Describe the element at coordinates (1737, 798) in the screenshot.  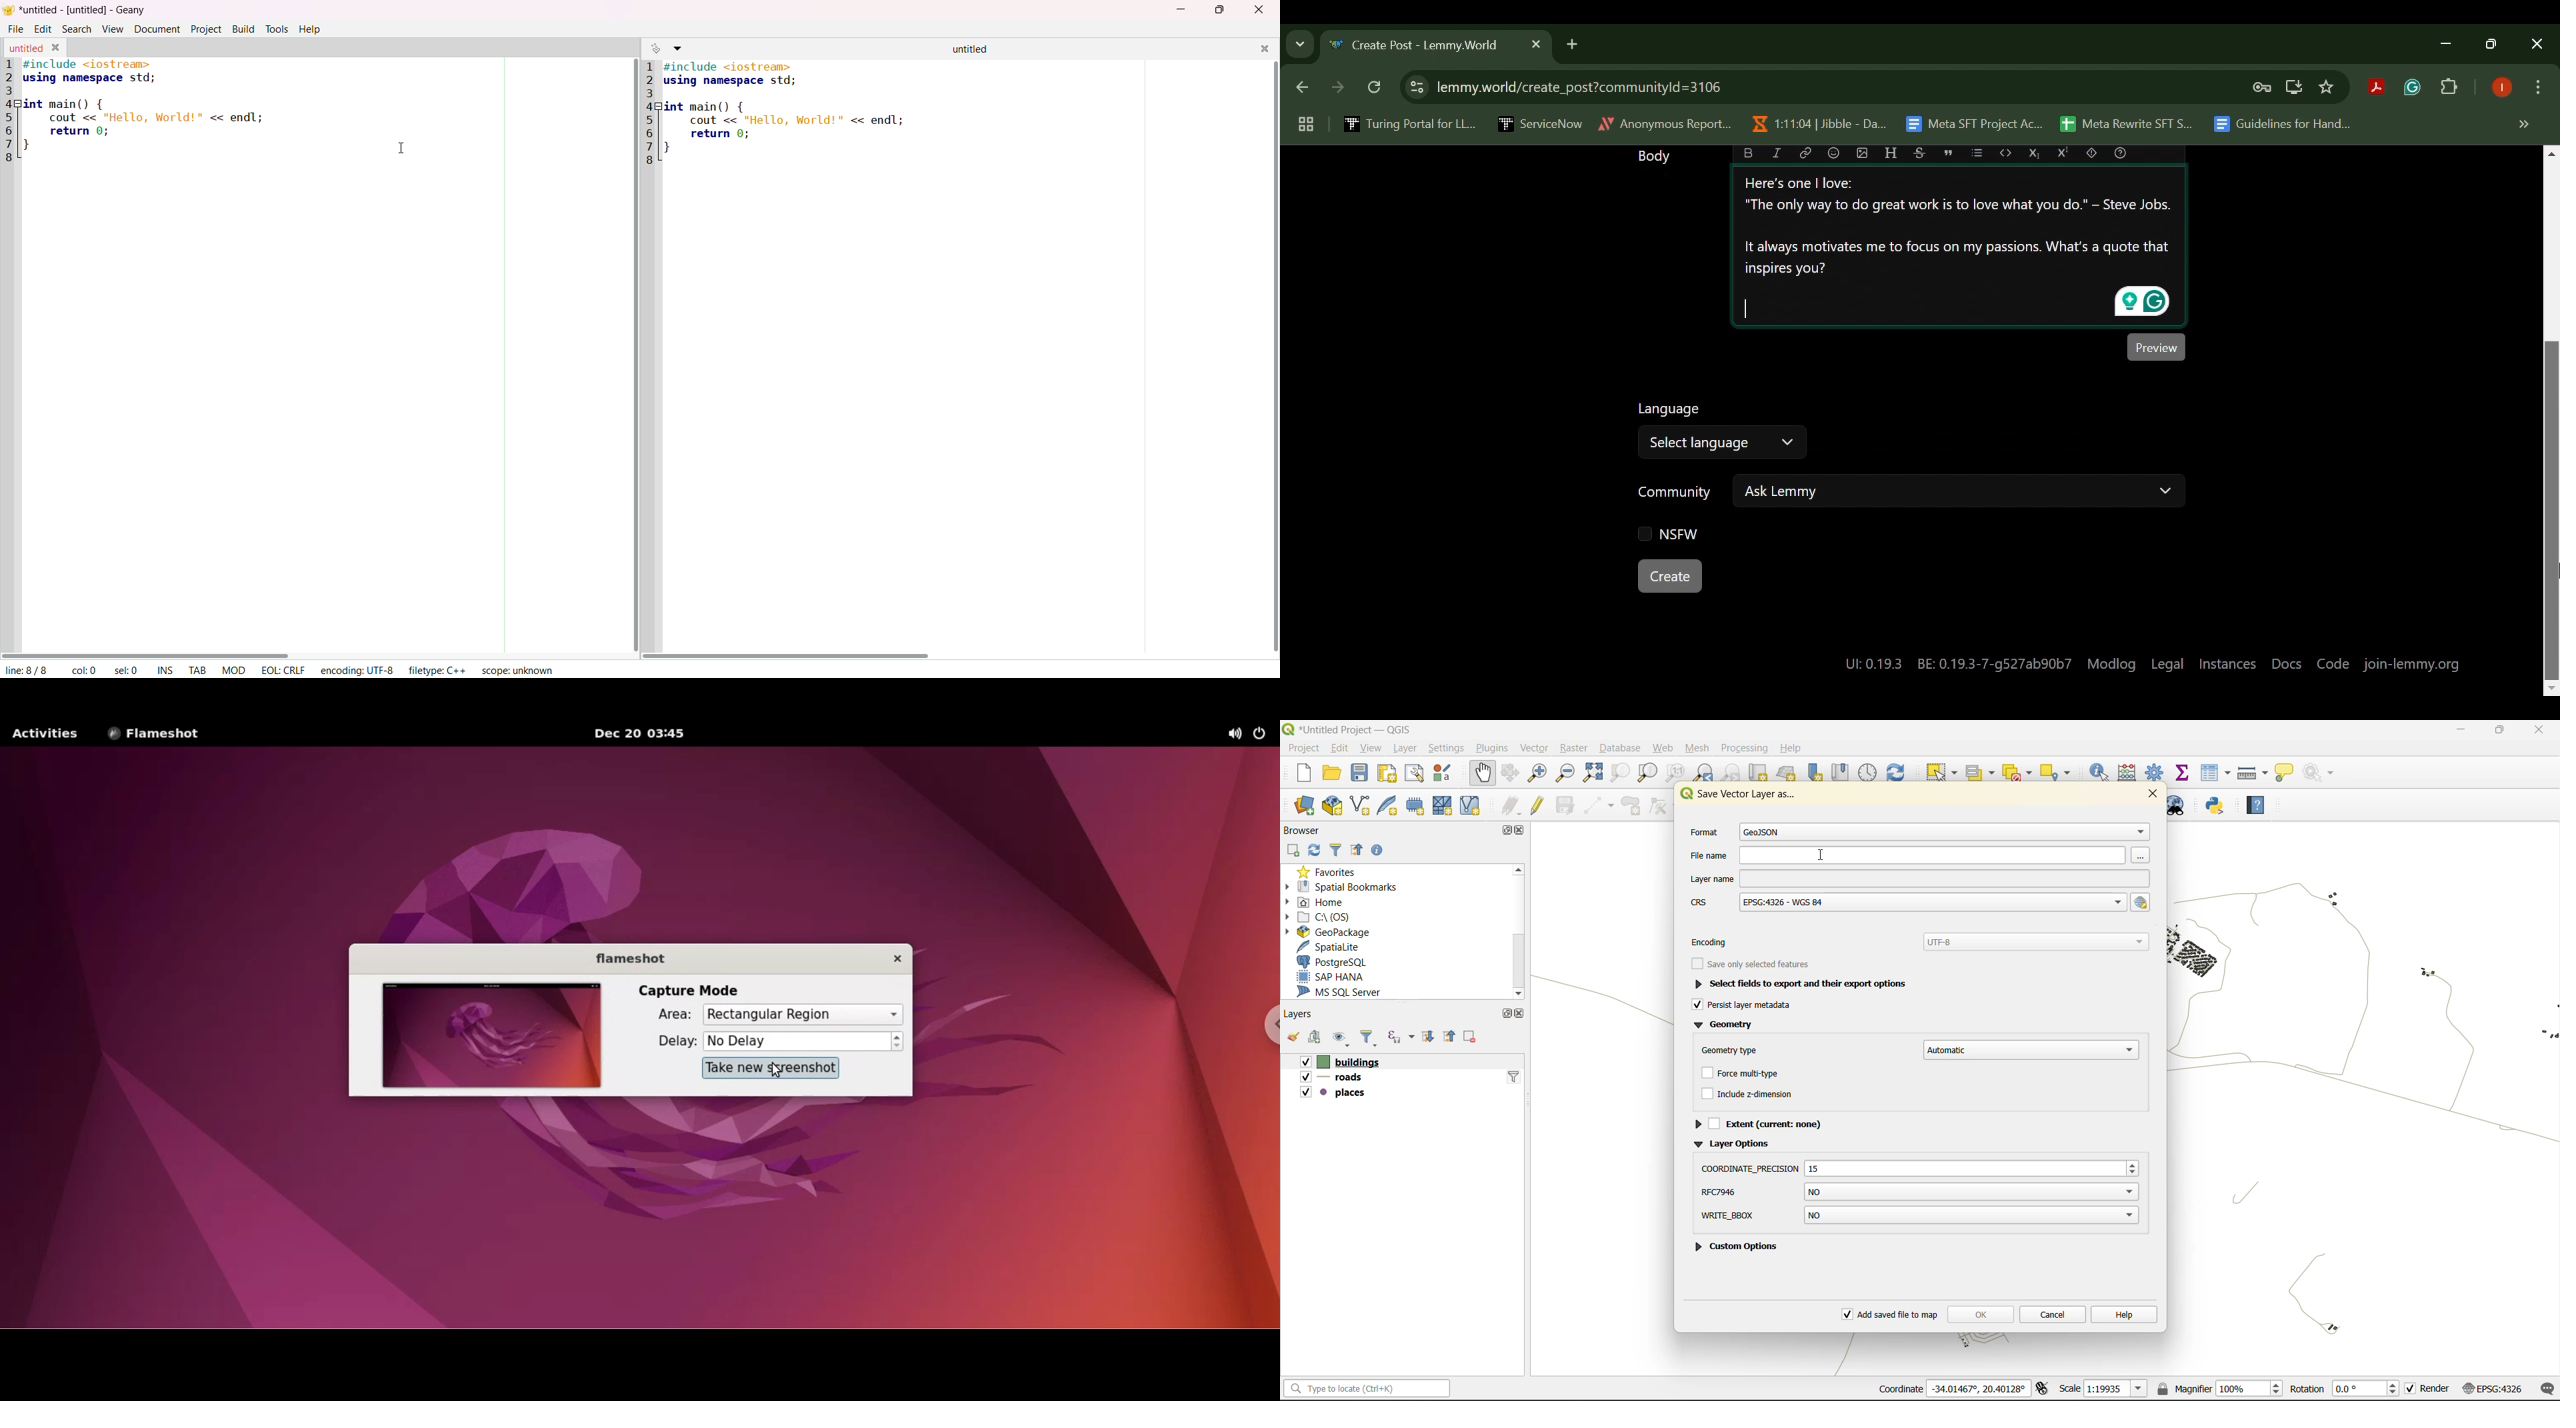
I see `Service Vector layer` at that location.